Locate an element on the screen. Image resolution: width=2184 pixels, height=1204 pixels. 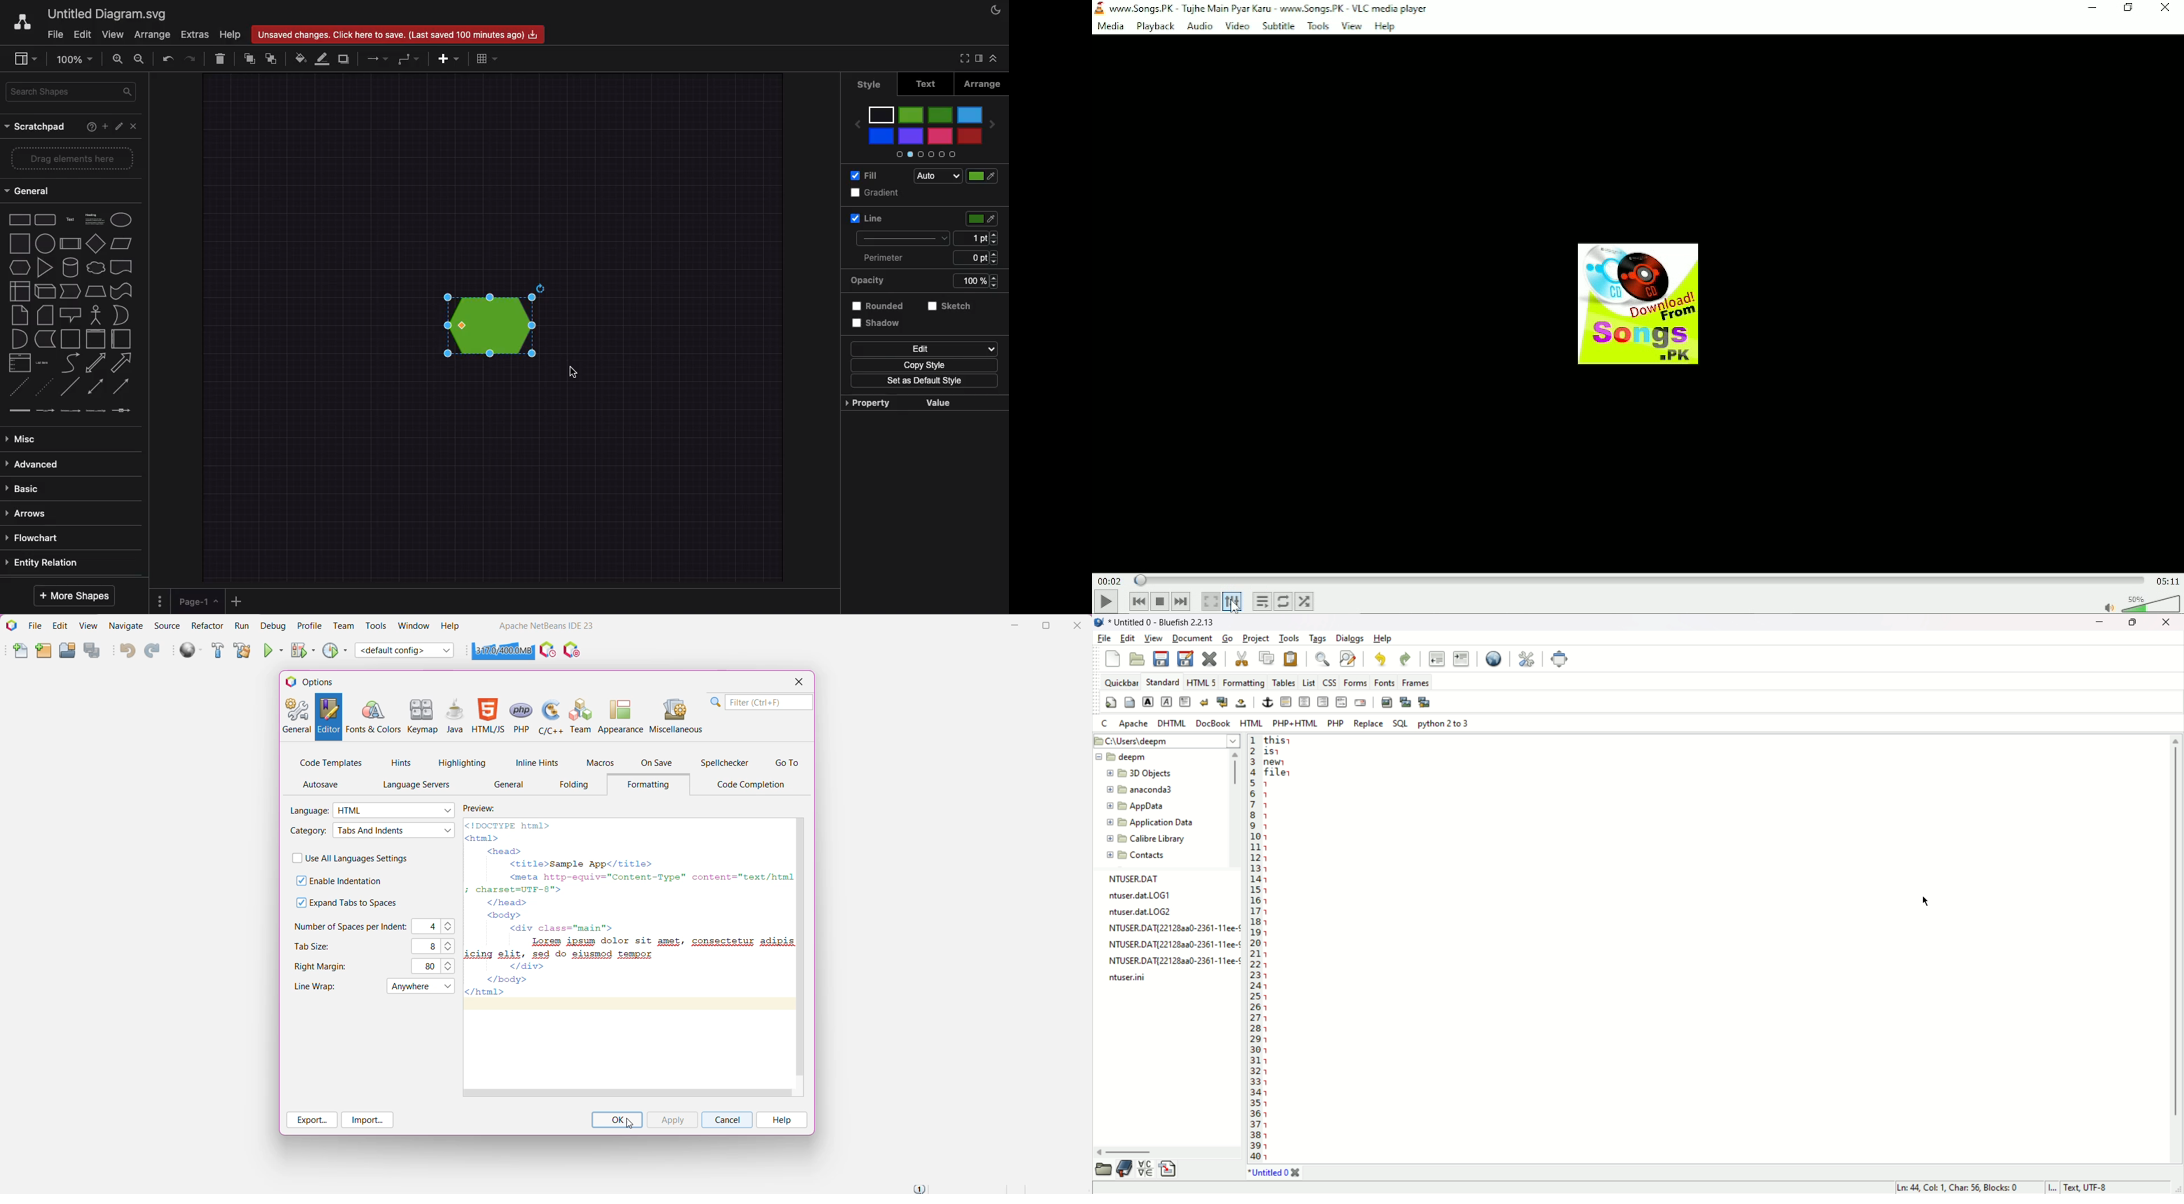
File is located at coordinates (55, 36).